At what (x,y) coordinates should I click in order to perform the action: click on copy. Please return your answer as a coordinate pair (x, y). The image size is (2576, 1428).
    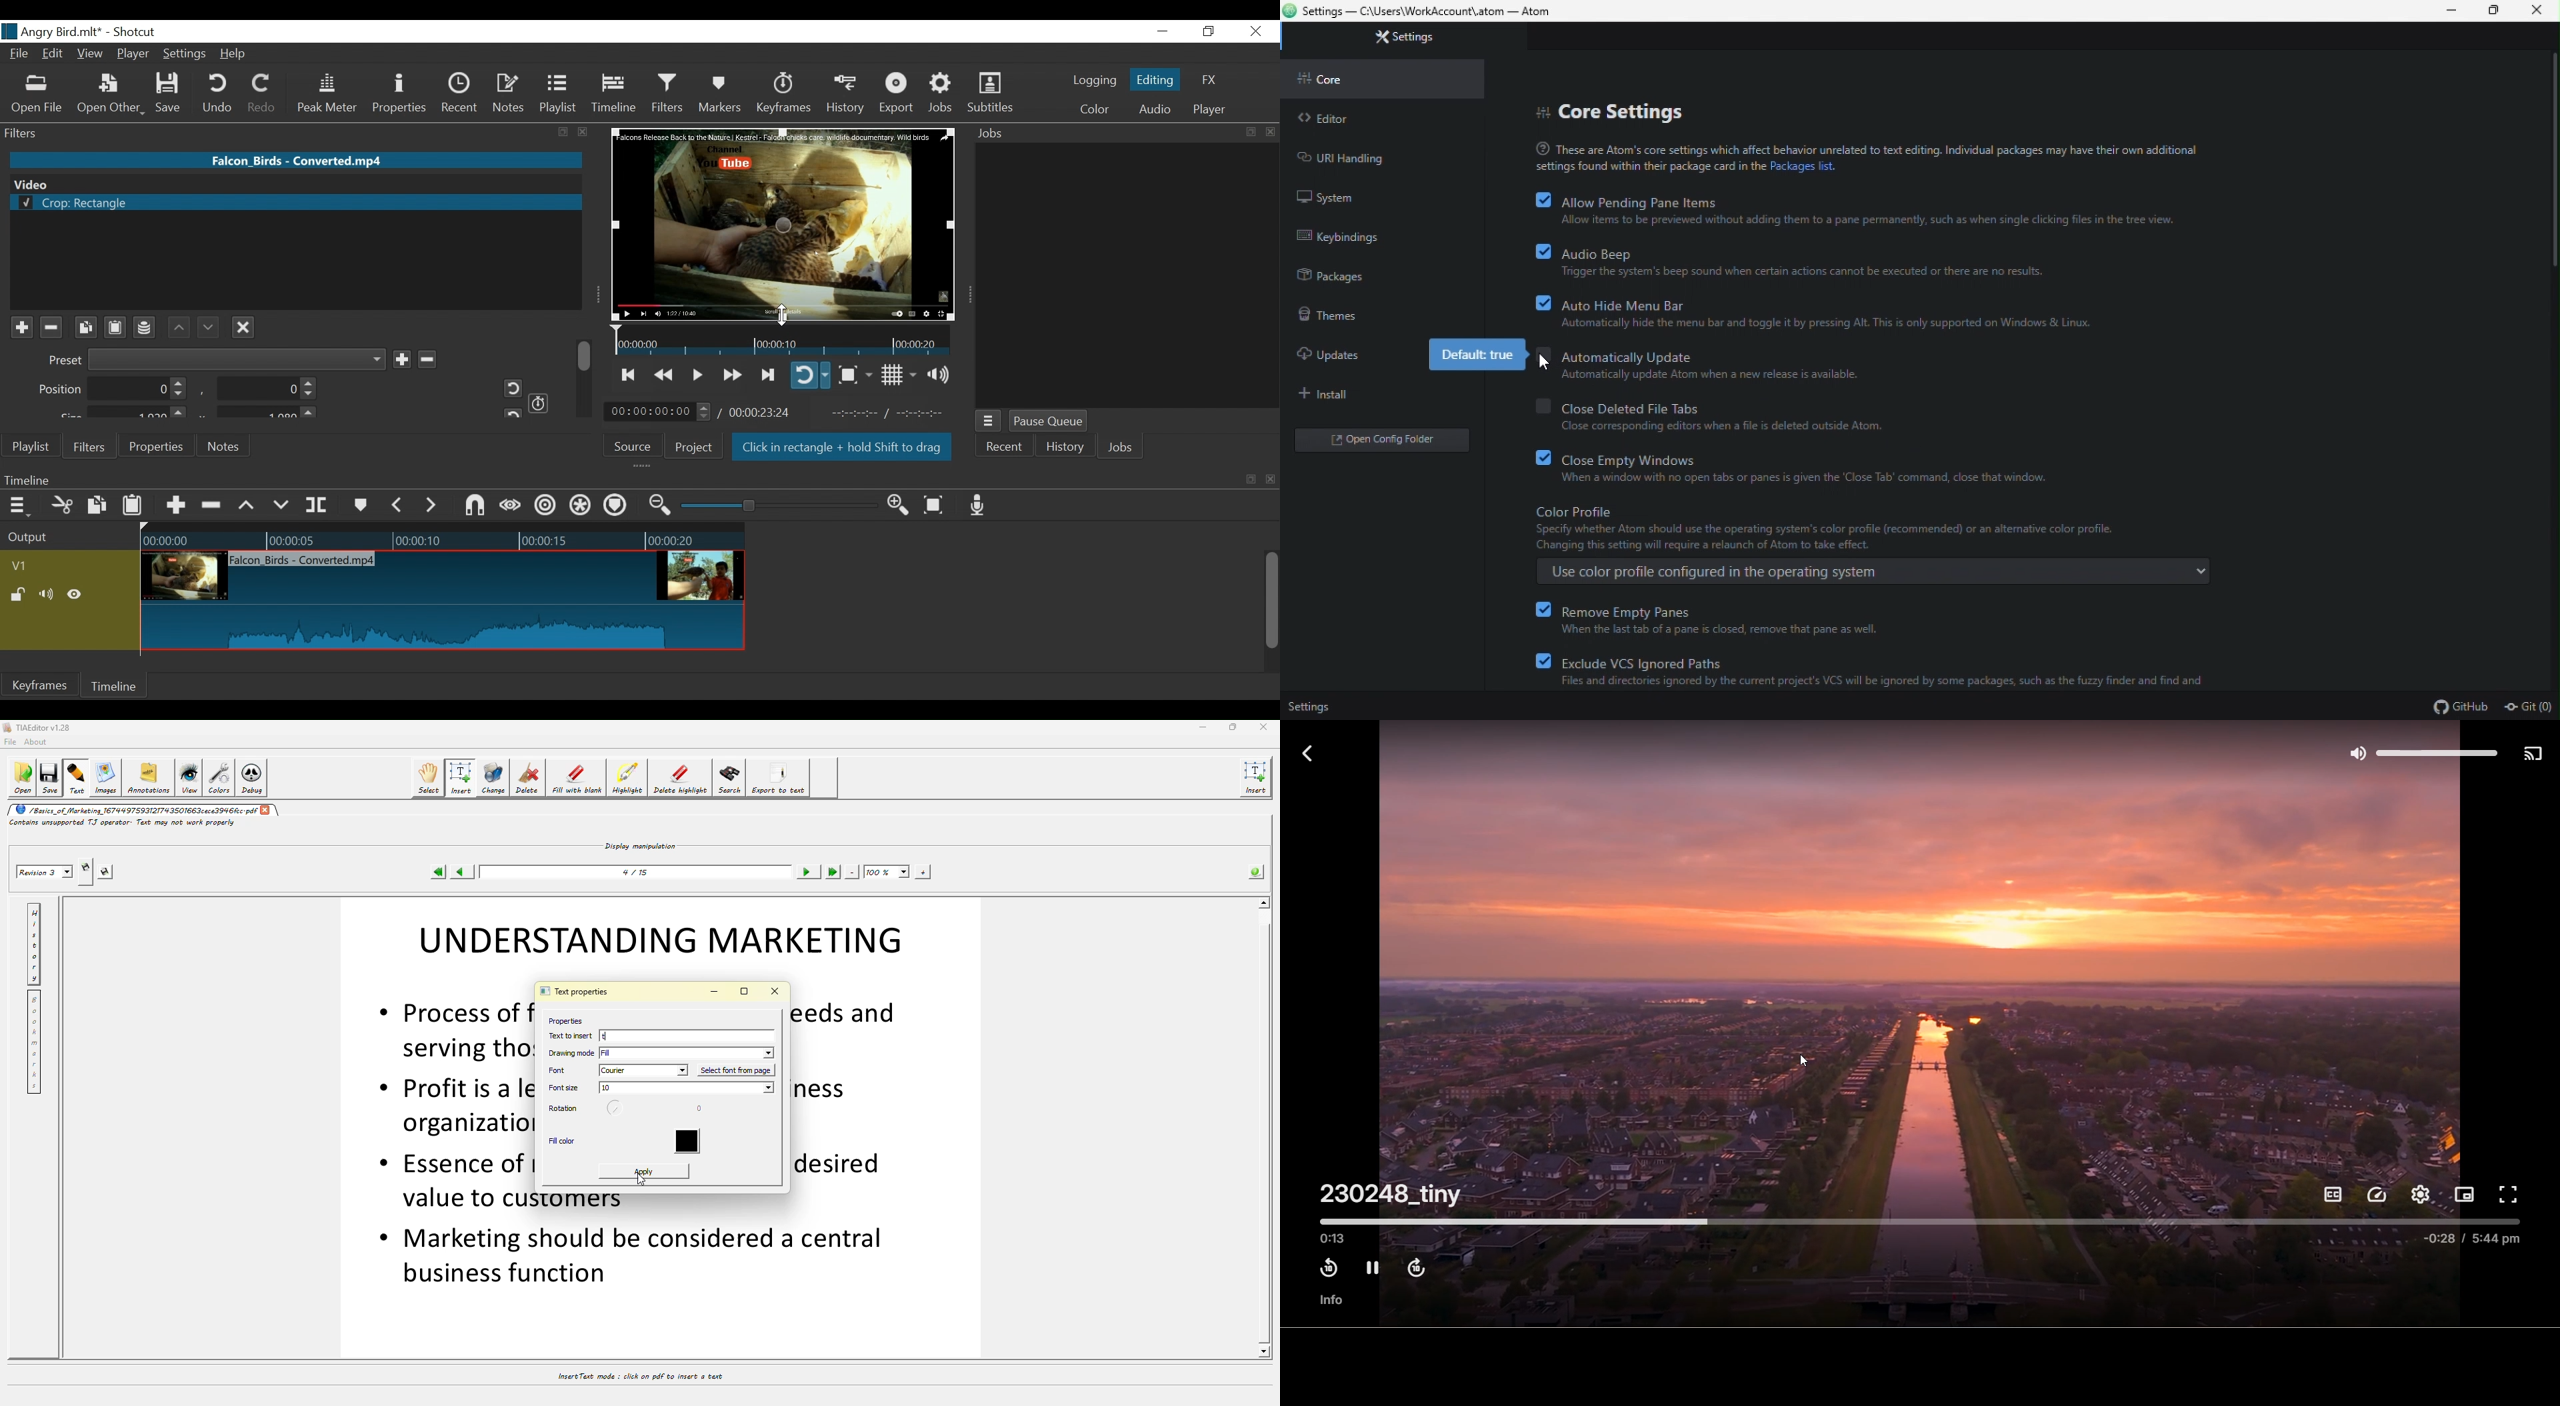
    Looking at the image, I should click on (1249, 132).